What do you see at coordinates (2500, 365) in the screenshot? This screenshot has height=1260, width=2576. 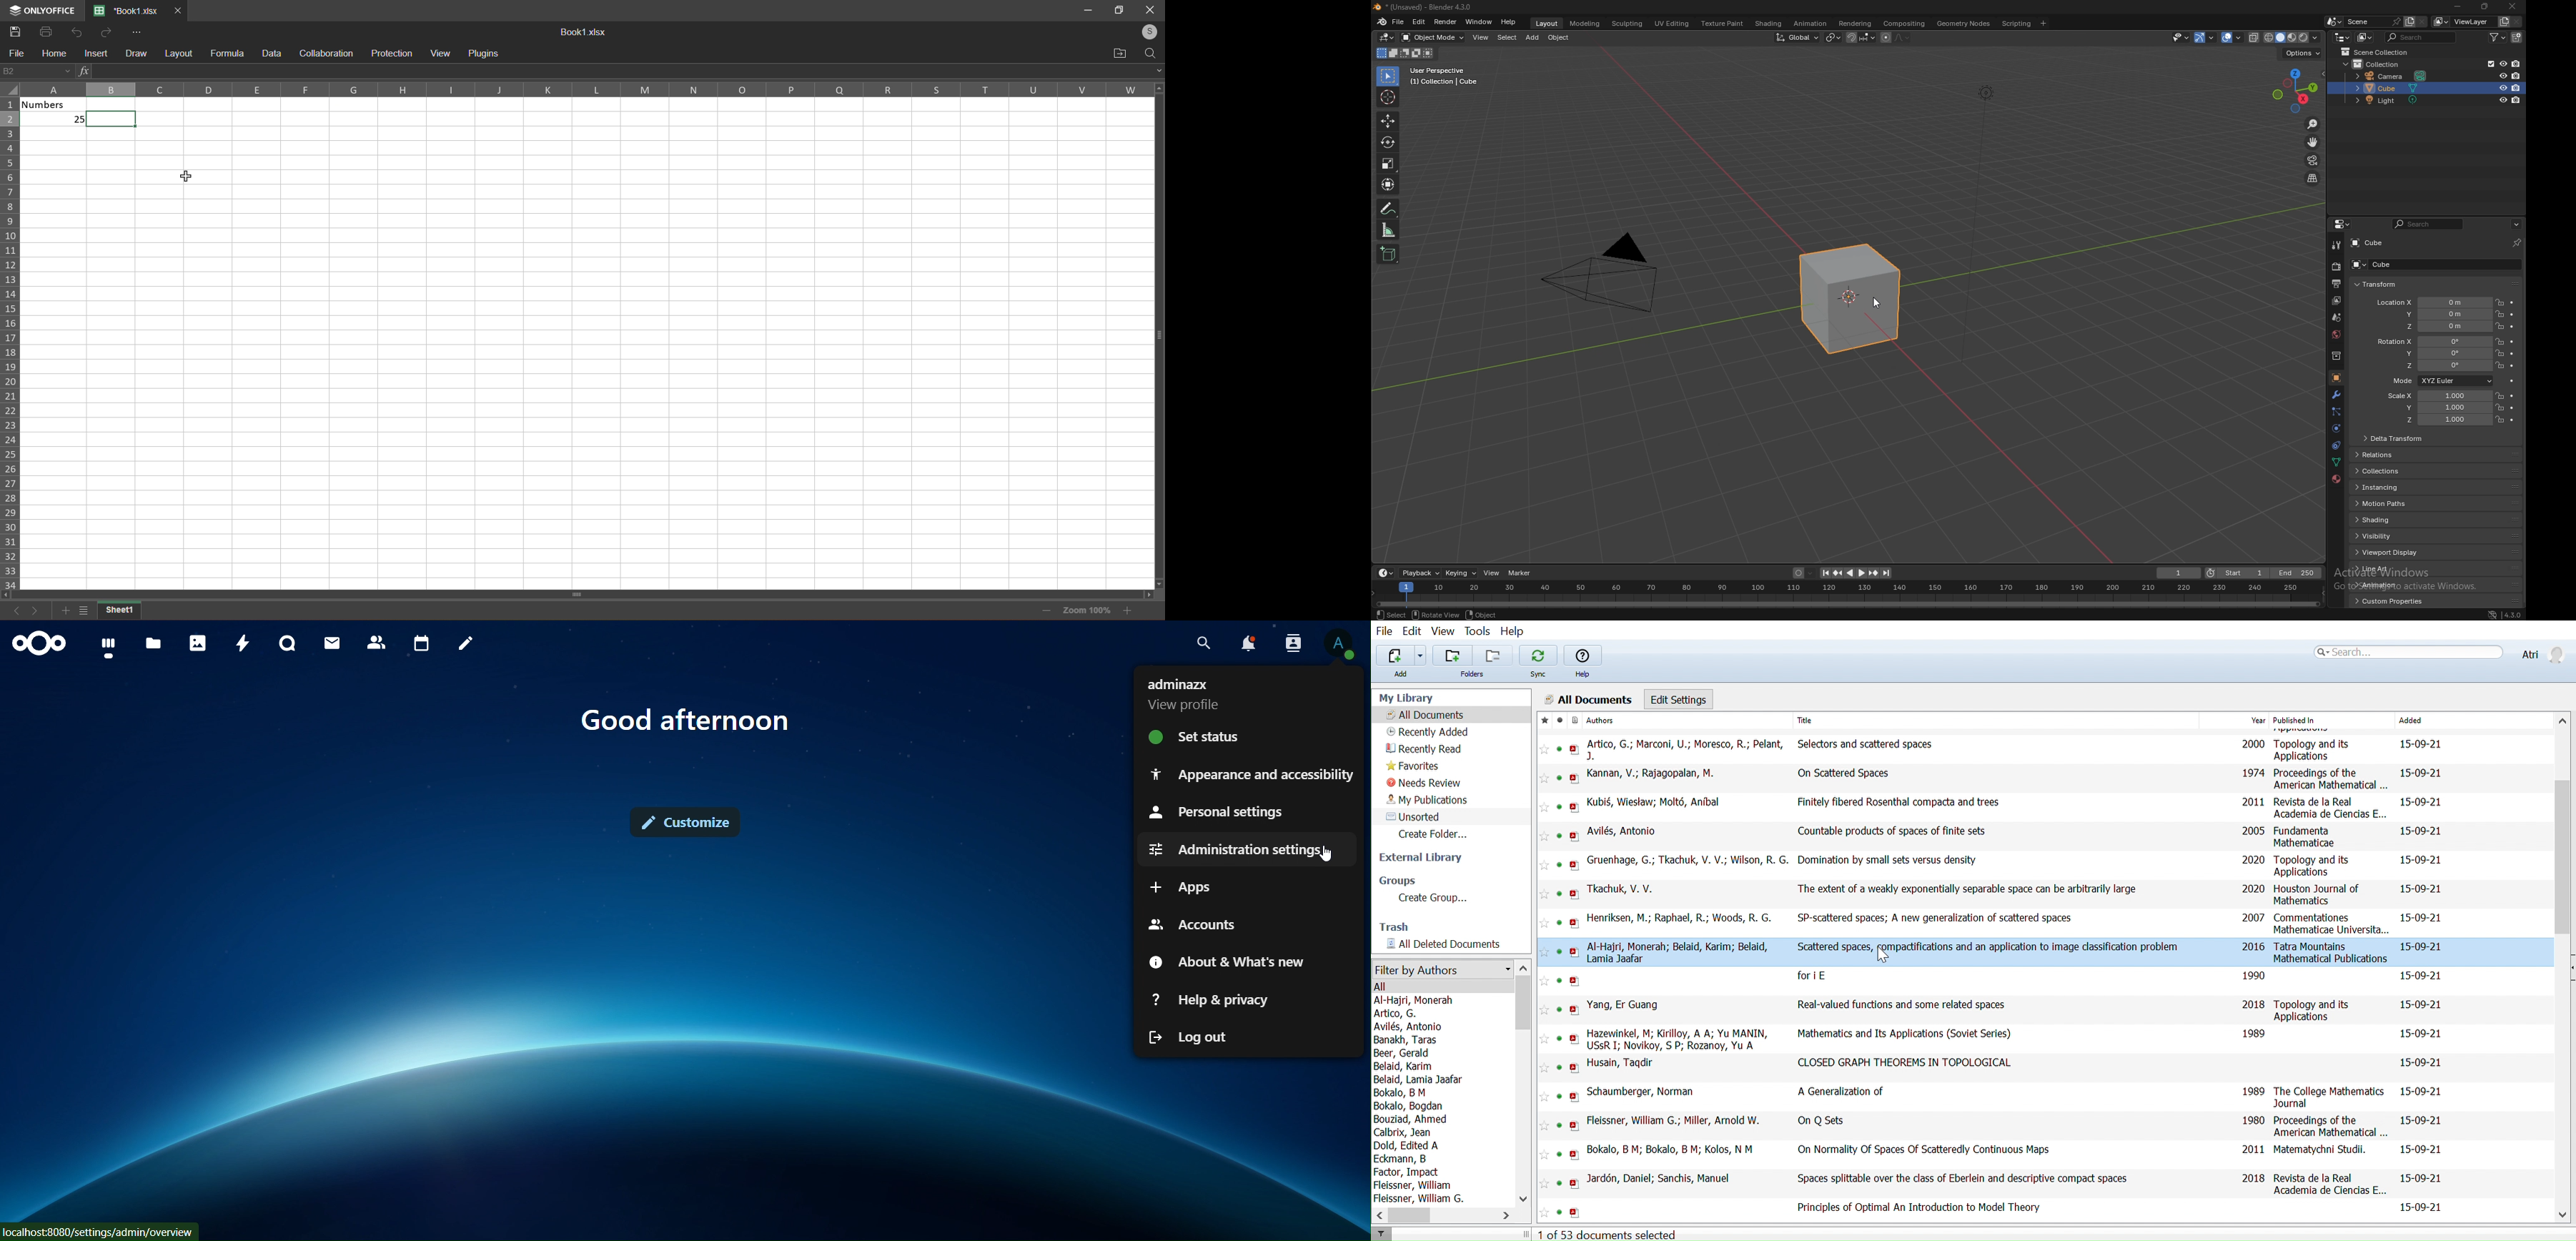 I see `lock location` at bounding box center [2500, 365].